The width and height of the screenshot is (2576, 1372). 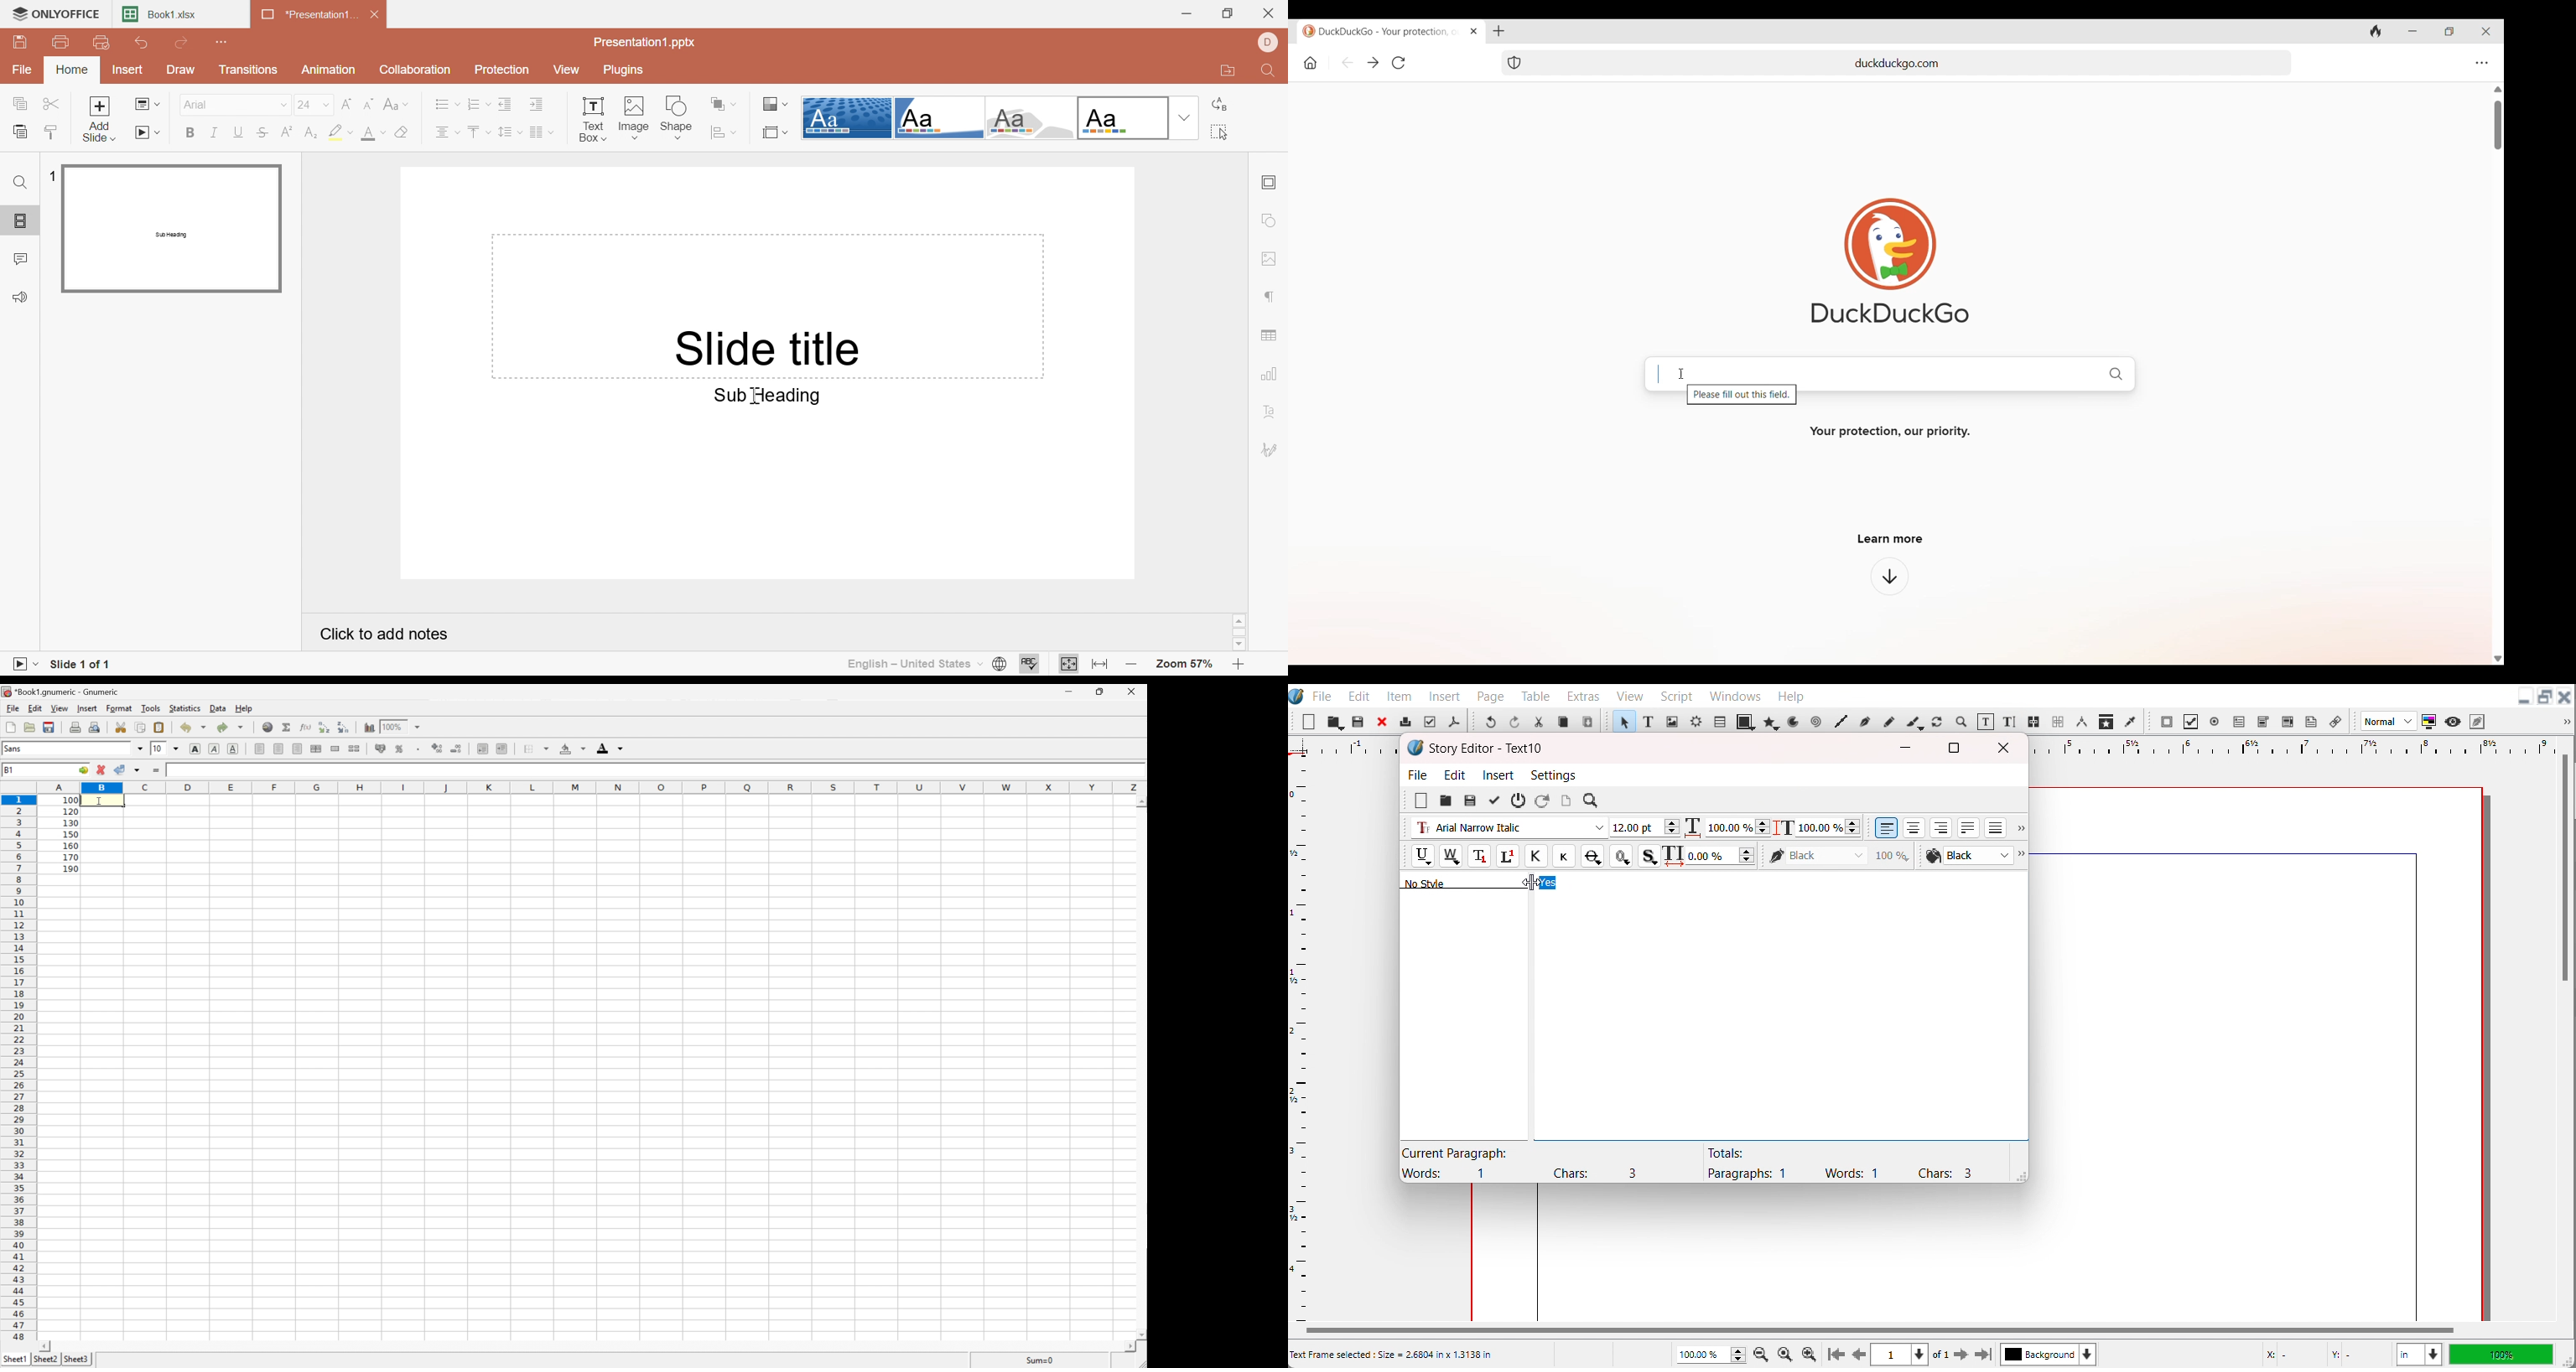 What do you see at coordinates (1712, 1355) in the screenshot?
I see `Adjust Zoom` at bounding box center [1712, 1355].